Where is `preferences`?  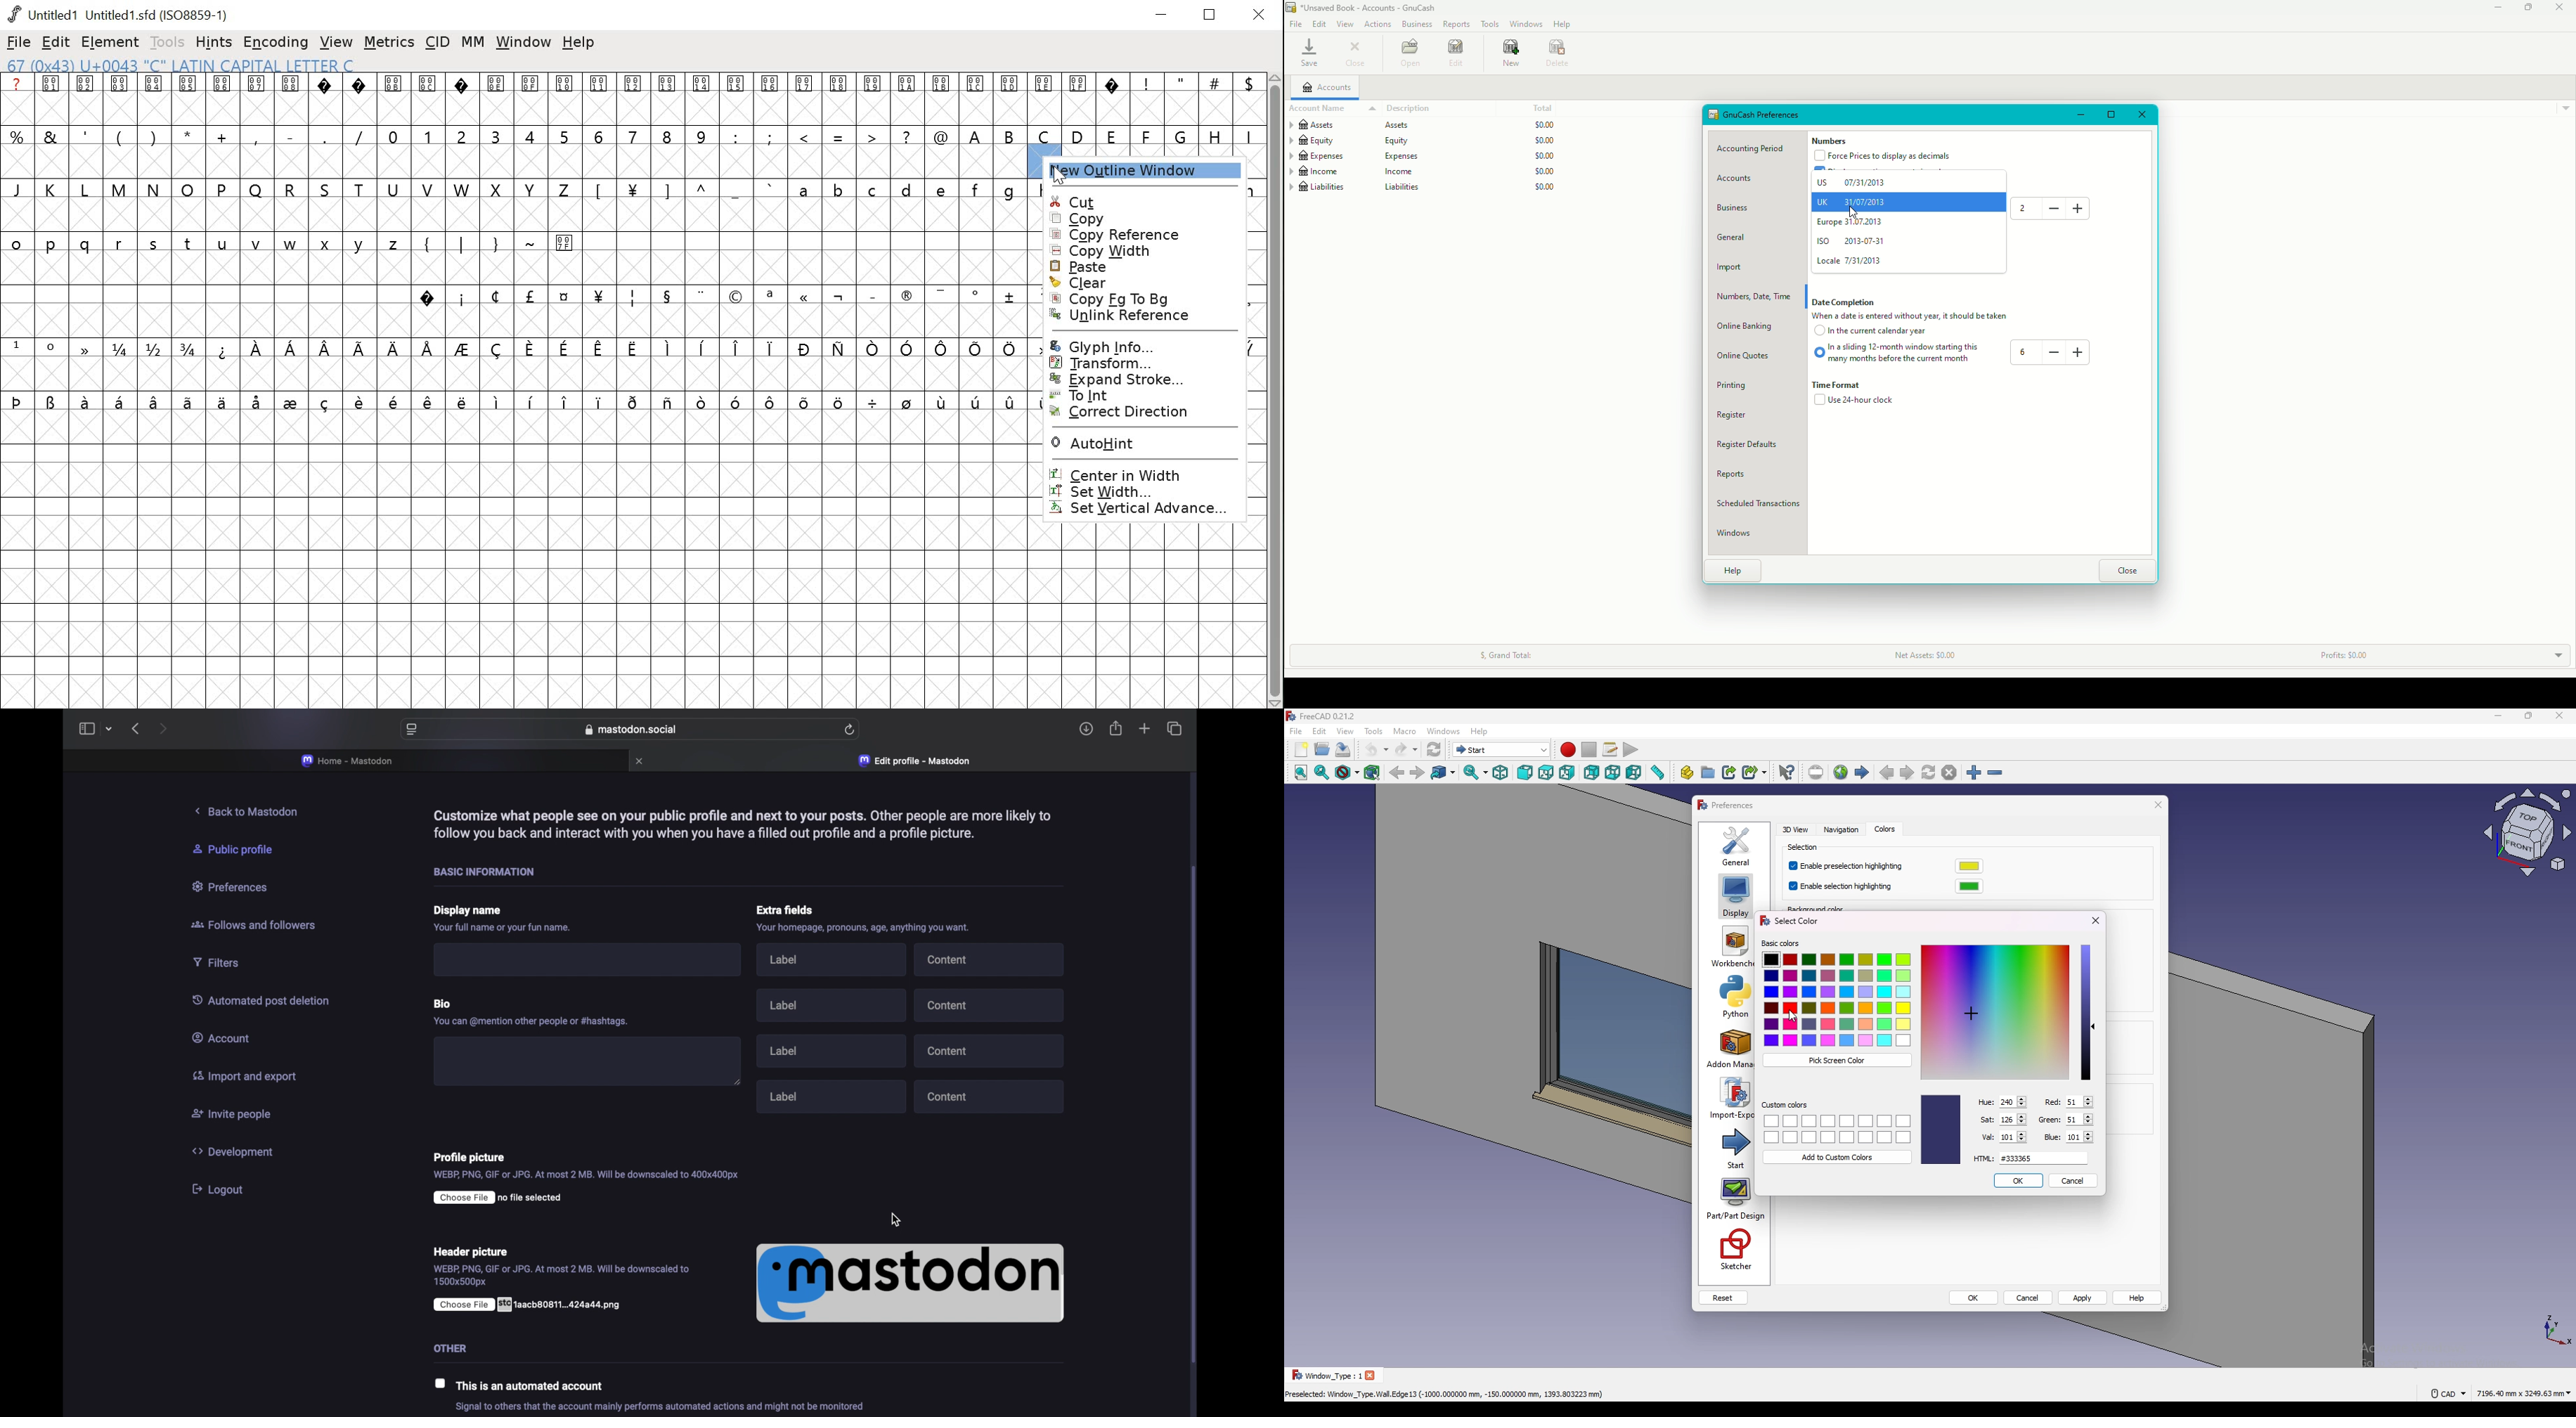
preferences is located at coordinates (1727, 805).